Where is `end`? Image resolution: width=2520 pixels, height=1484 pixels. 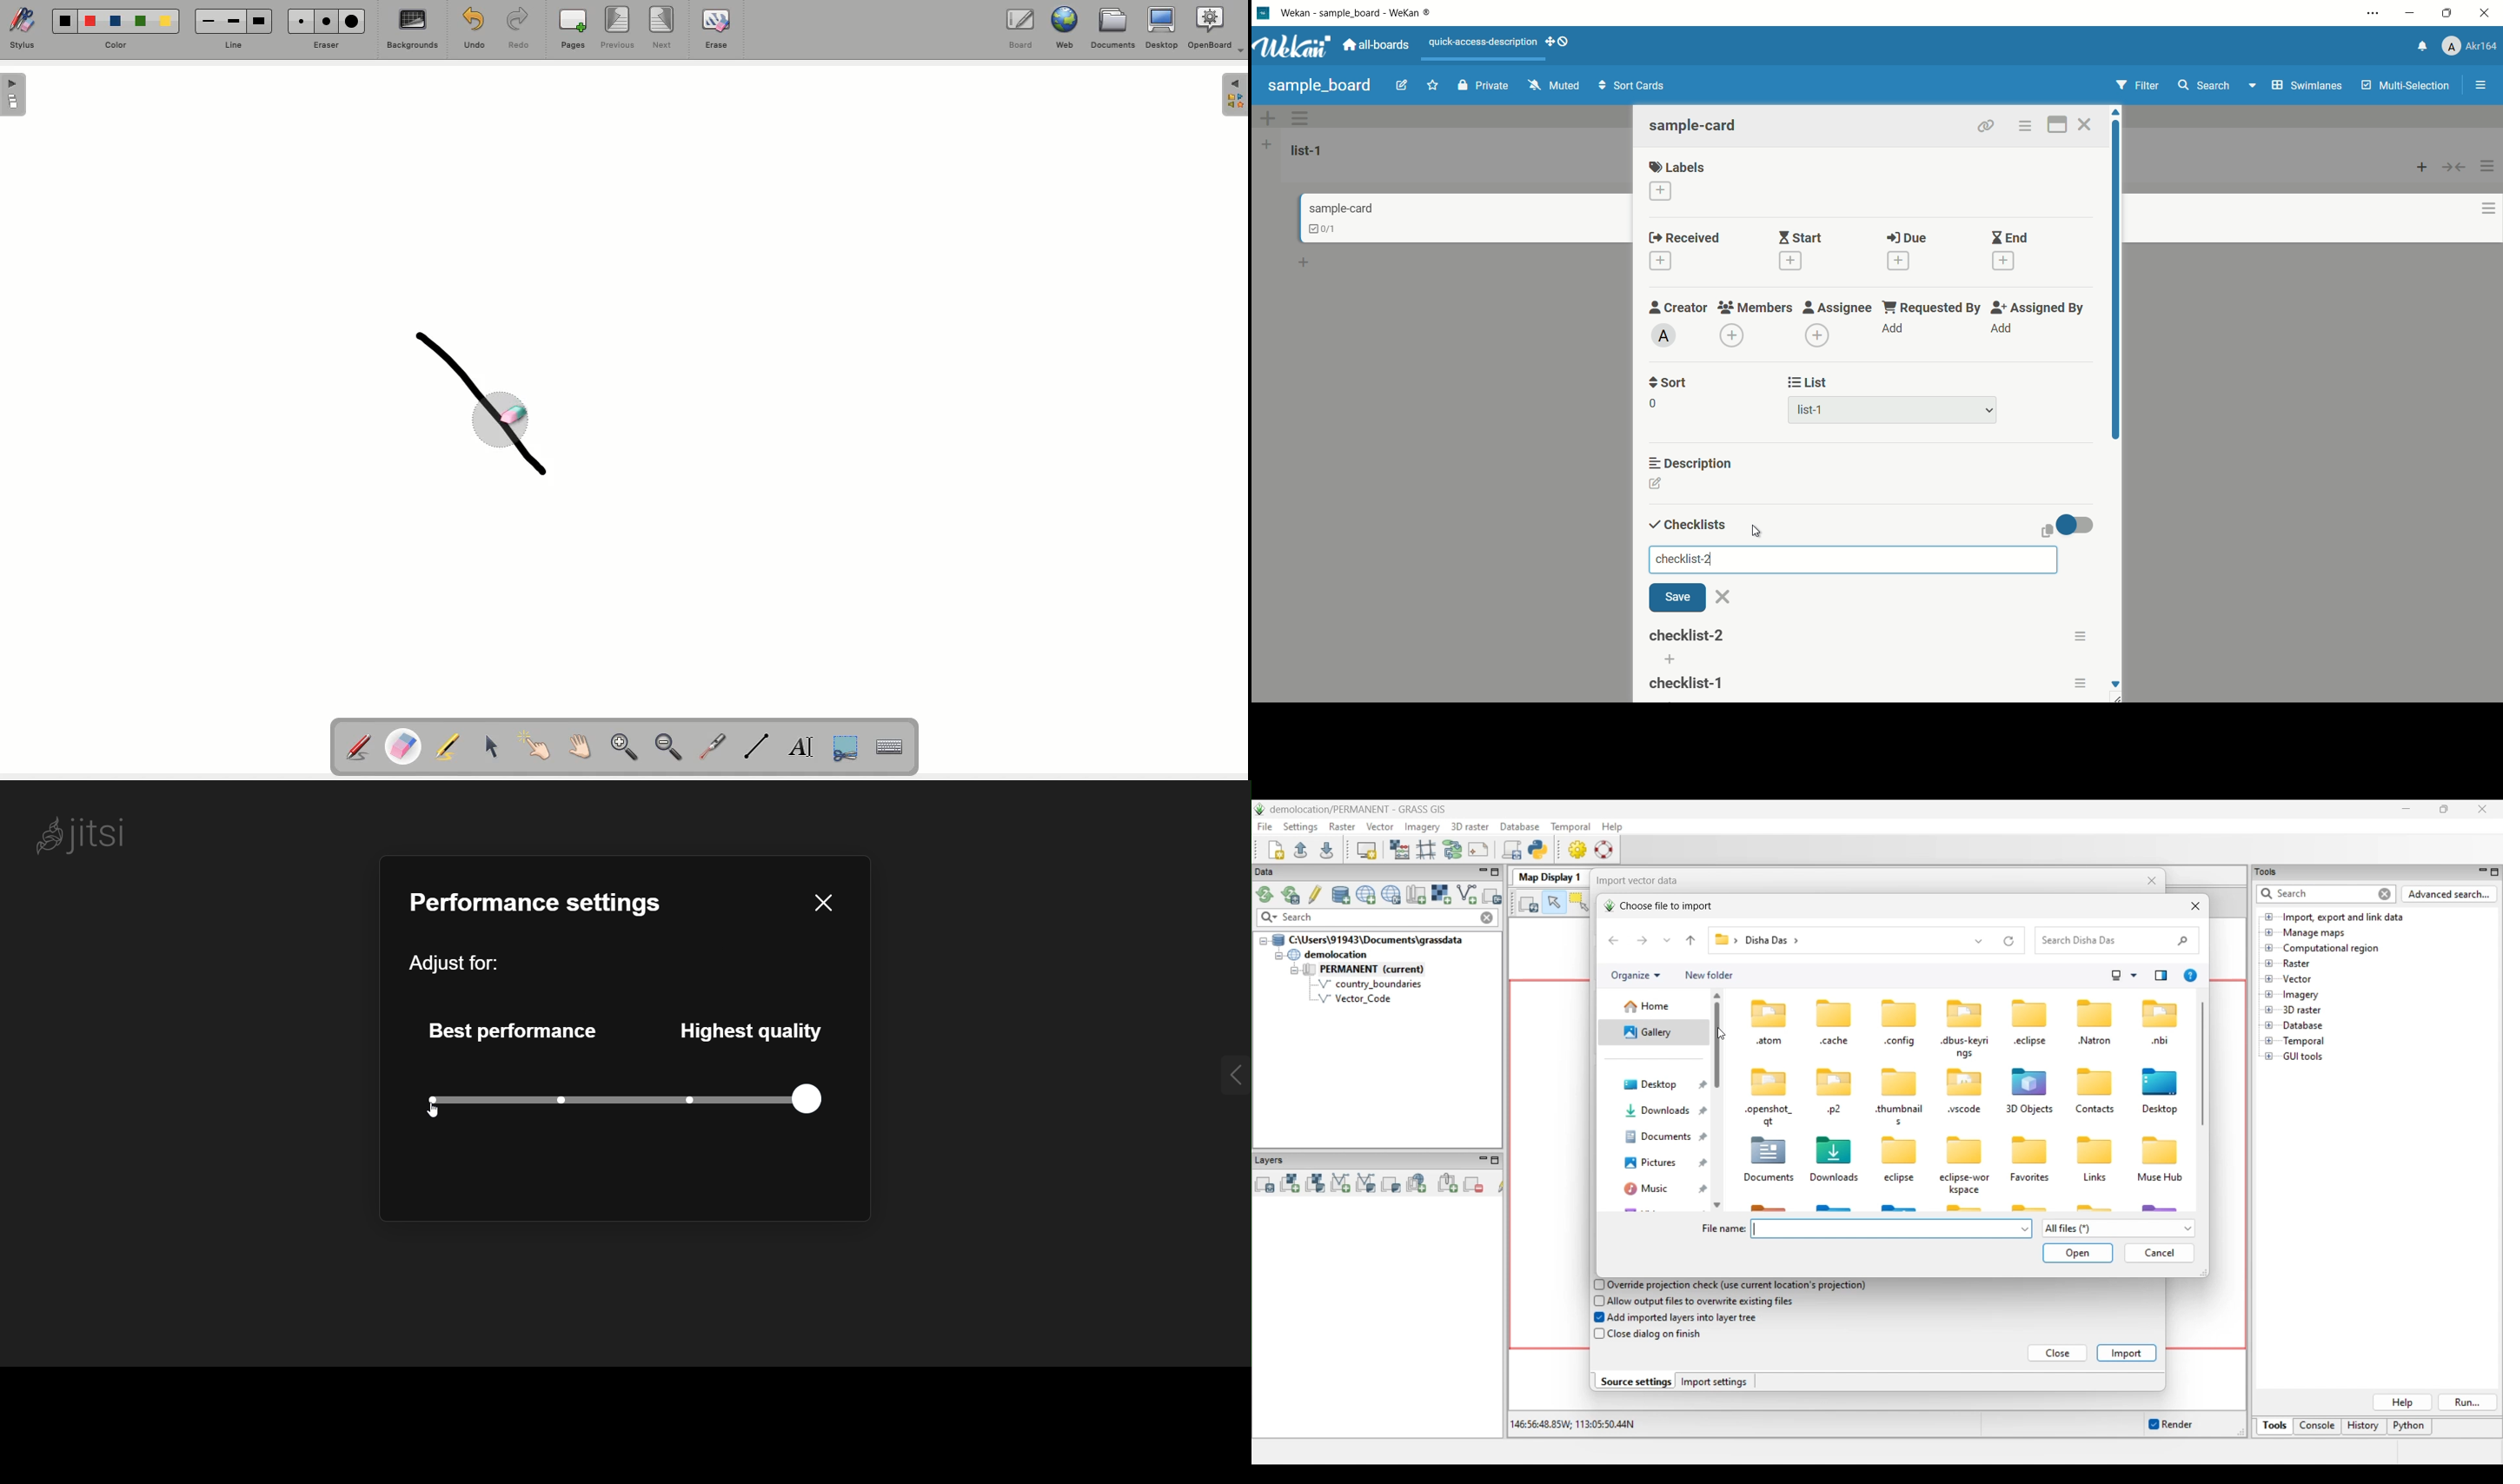
end is located at coordinates (2009, 238).